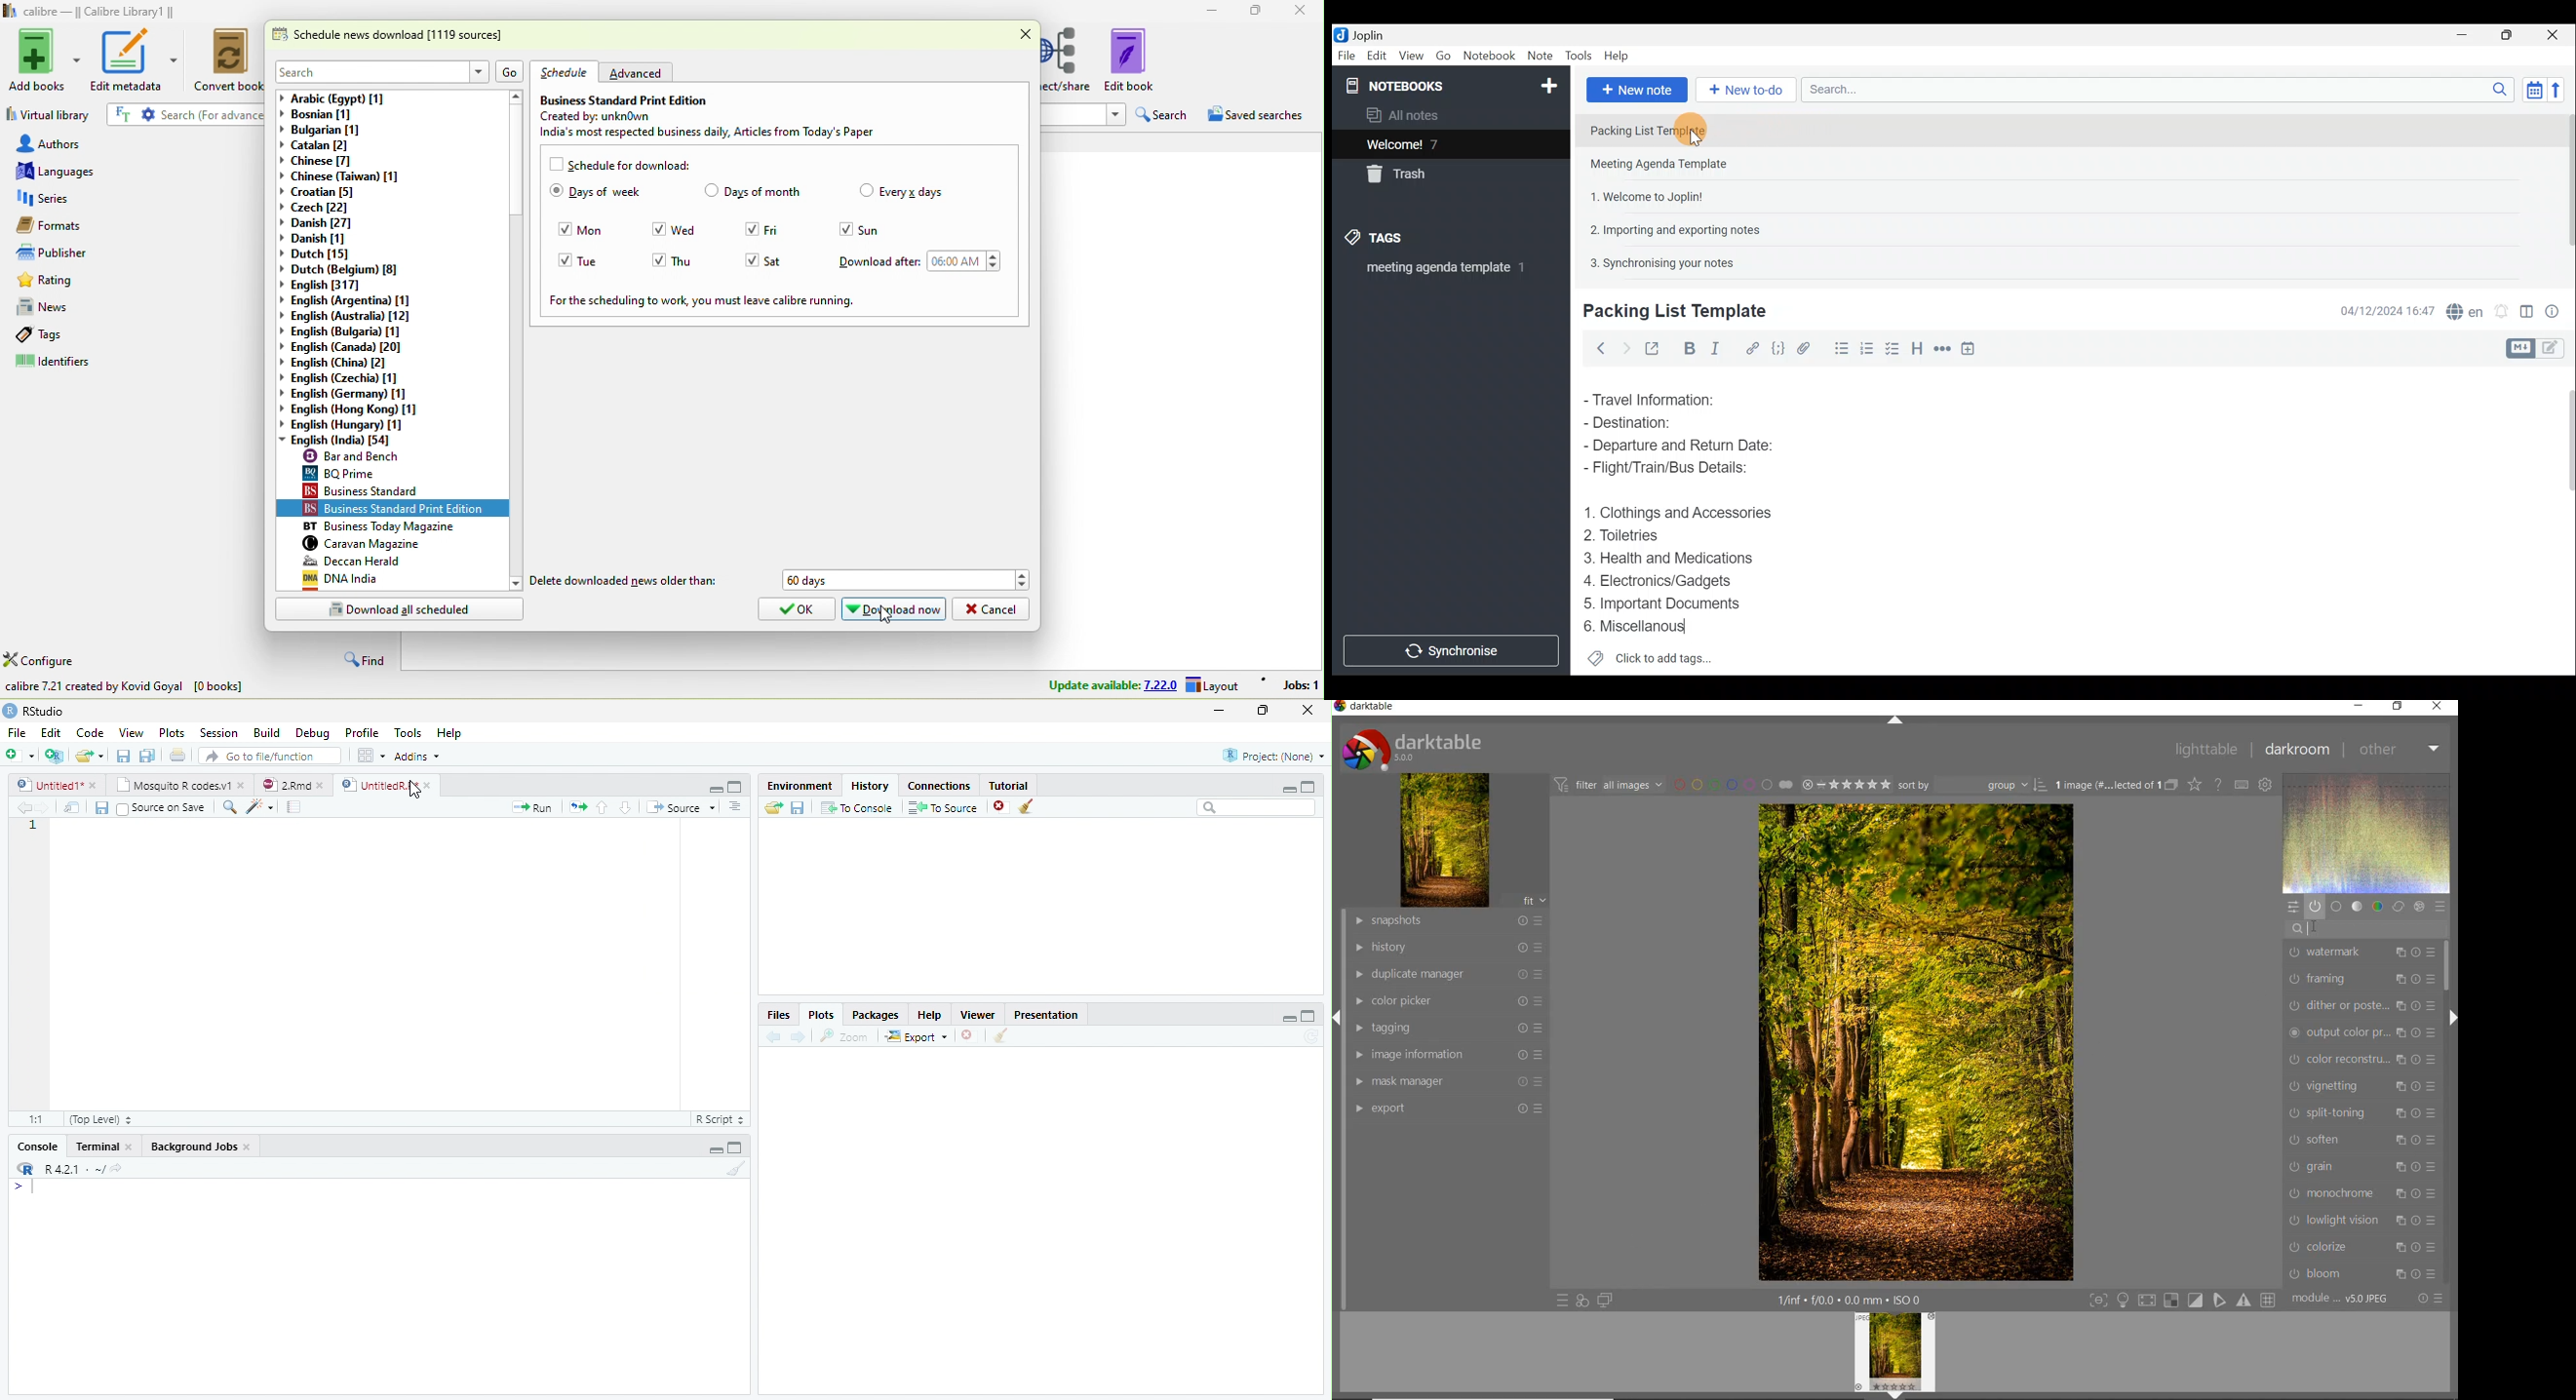  What do you see at coordinates (1010, 784) in the screenshot?
I see `Tutorial` at bounding box center [1010, 784].